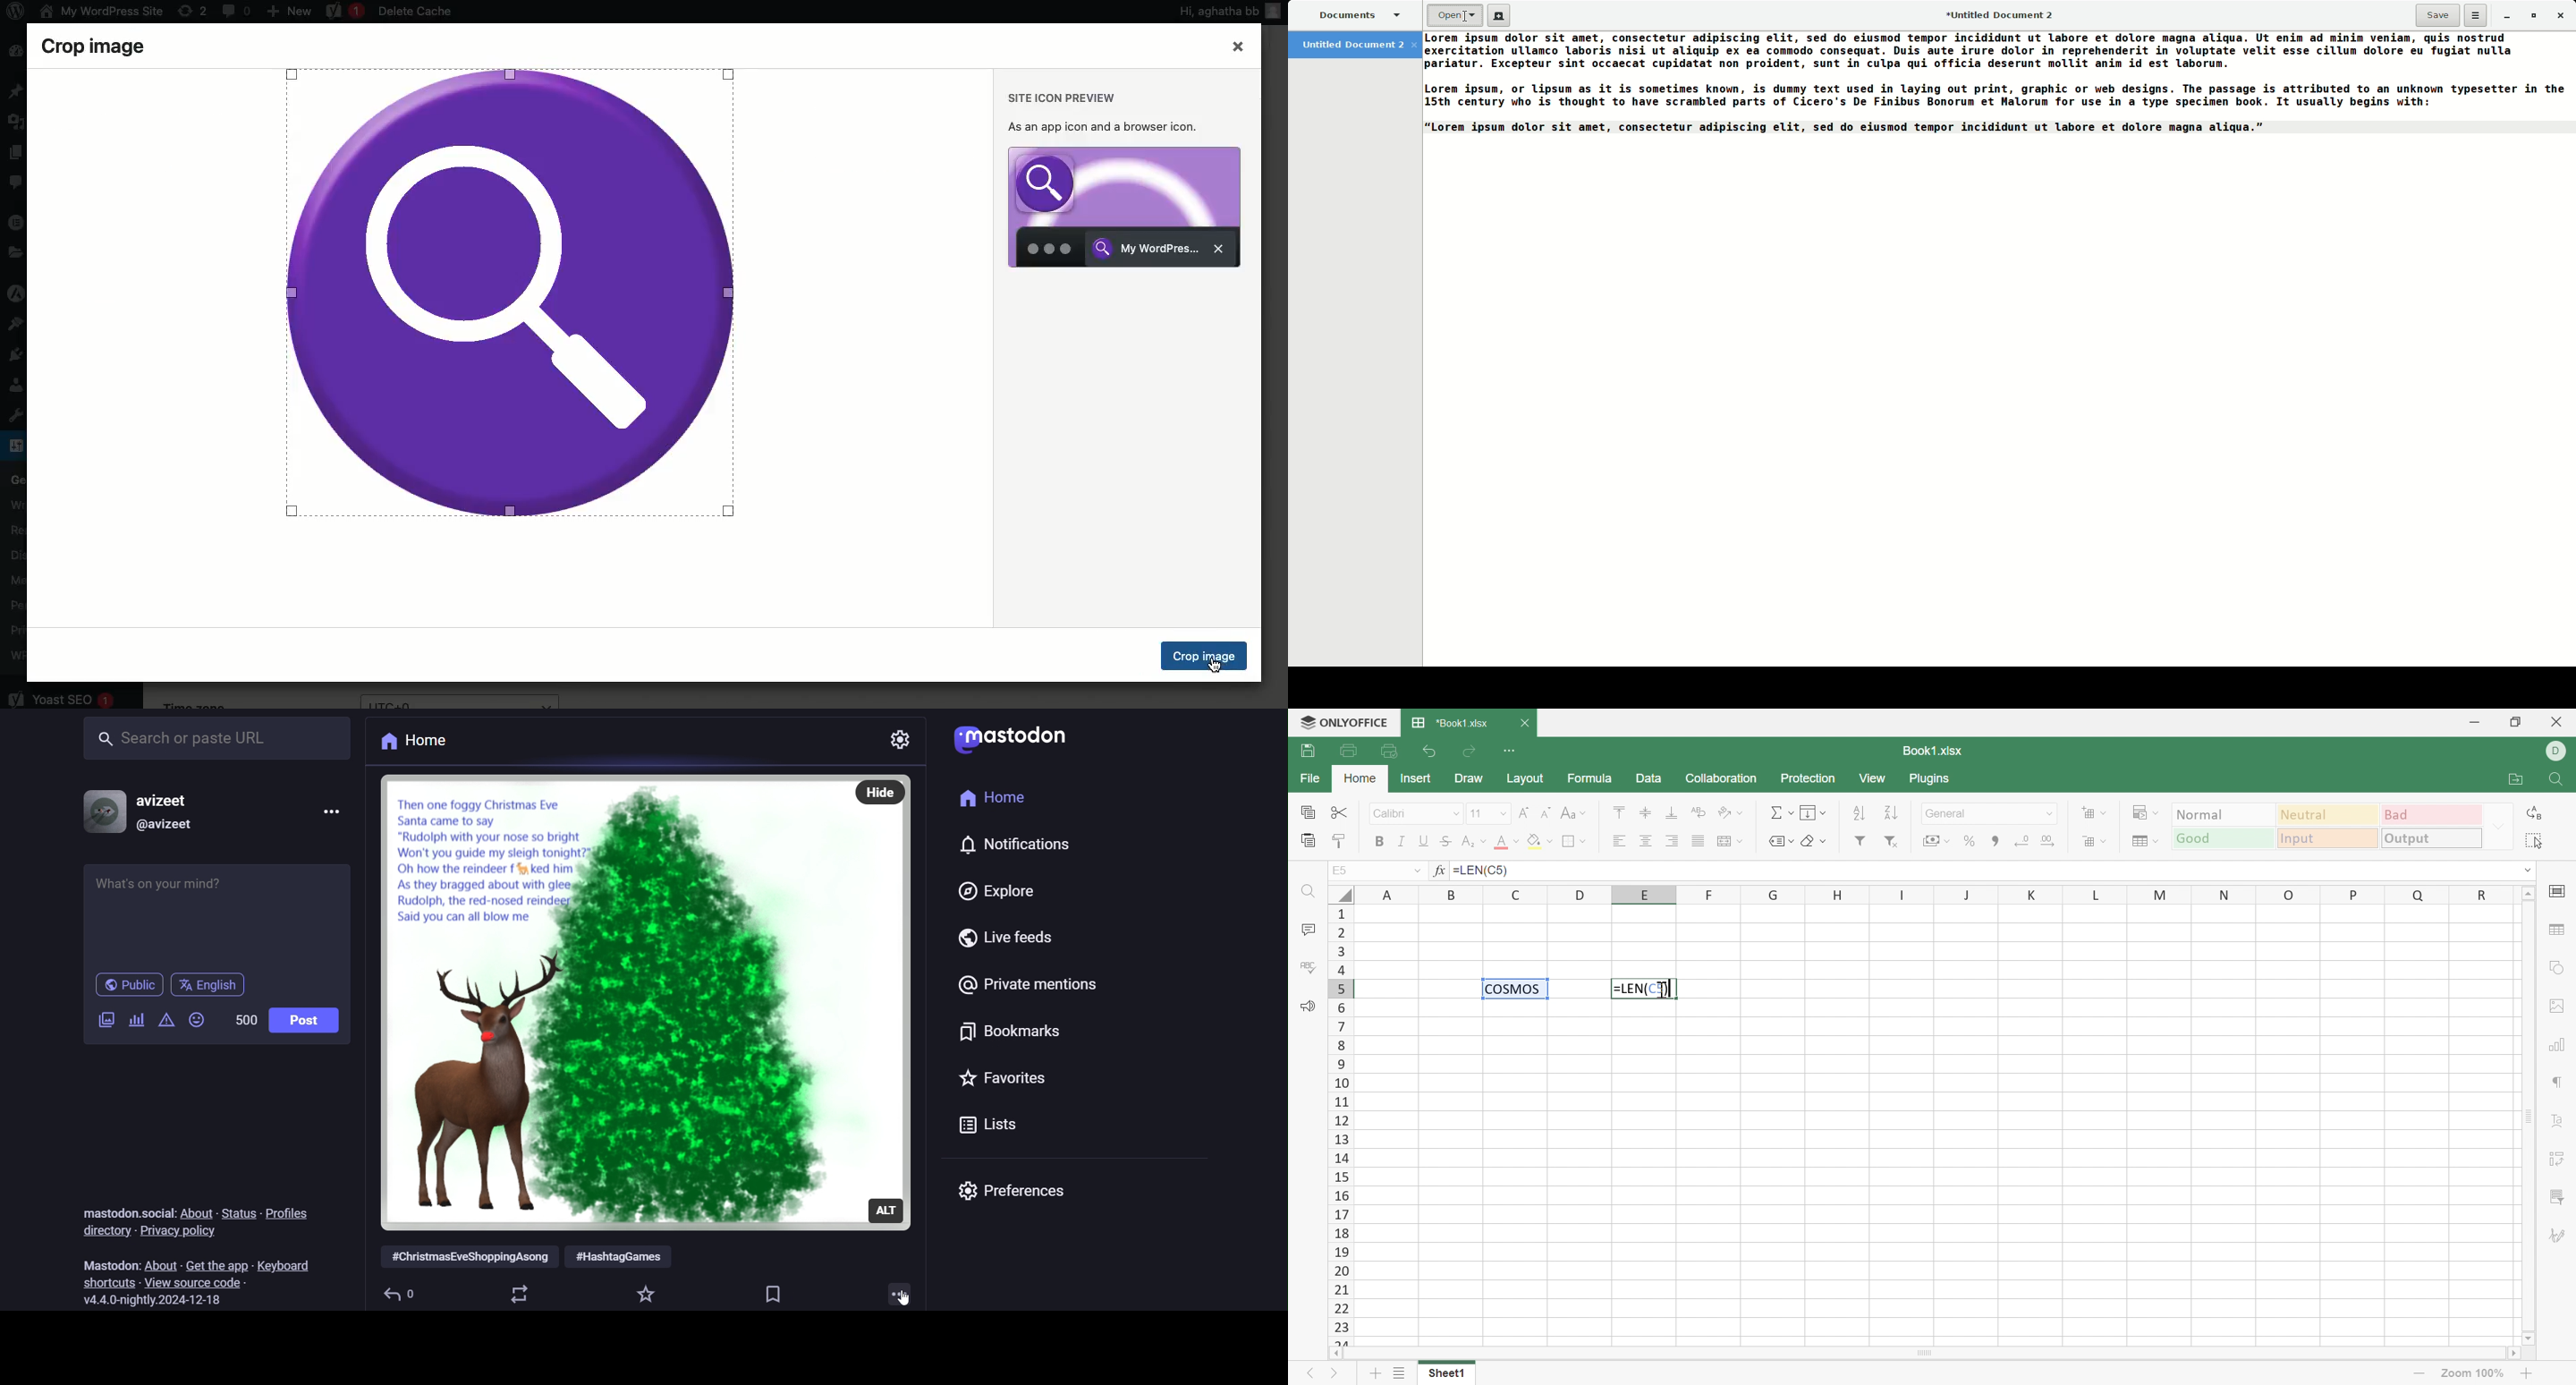 This screenshot has height=1400, width=2576. I want to click on lists, so click(989, 1125).